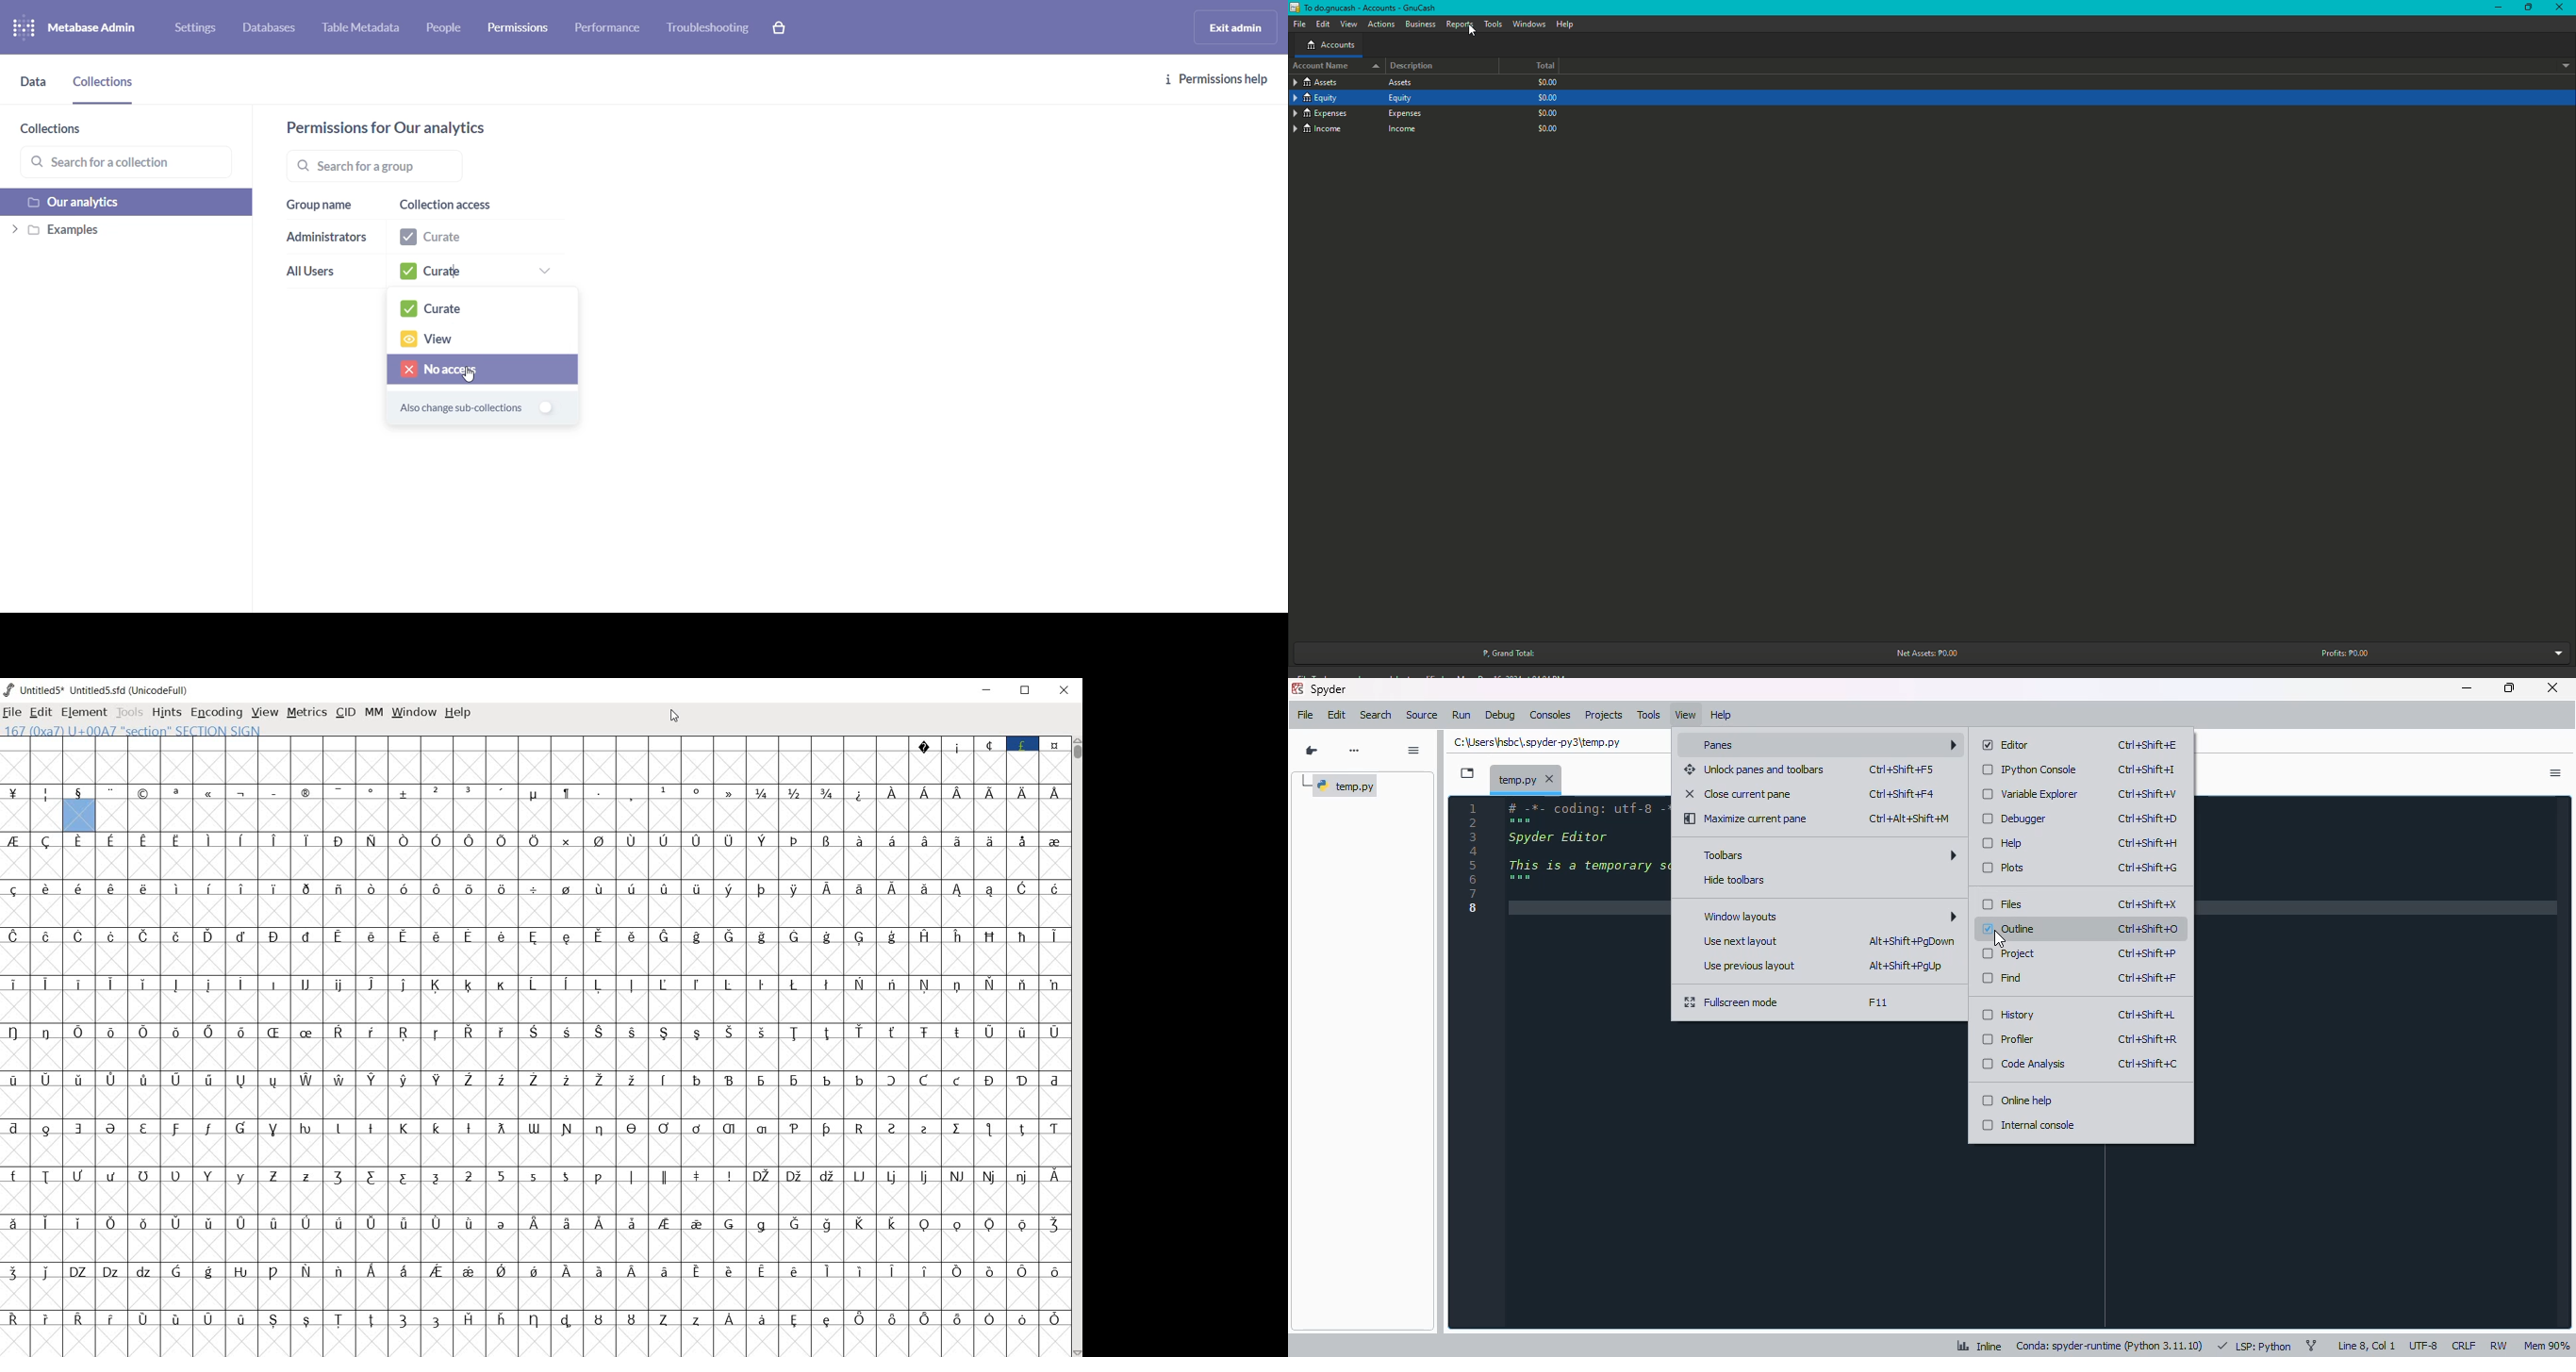  What do you see at coordinates (1076, 1047) in the screenshot?
I see `SCROLLBAR` at bounding box center [1076, 1047].